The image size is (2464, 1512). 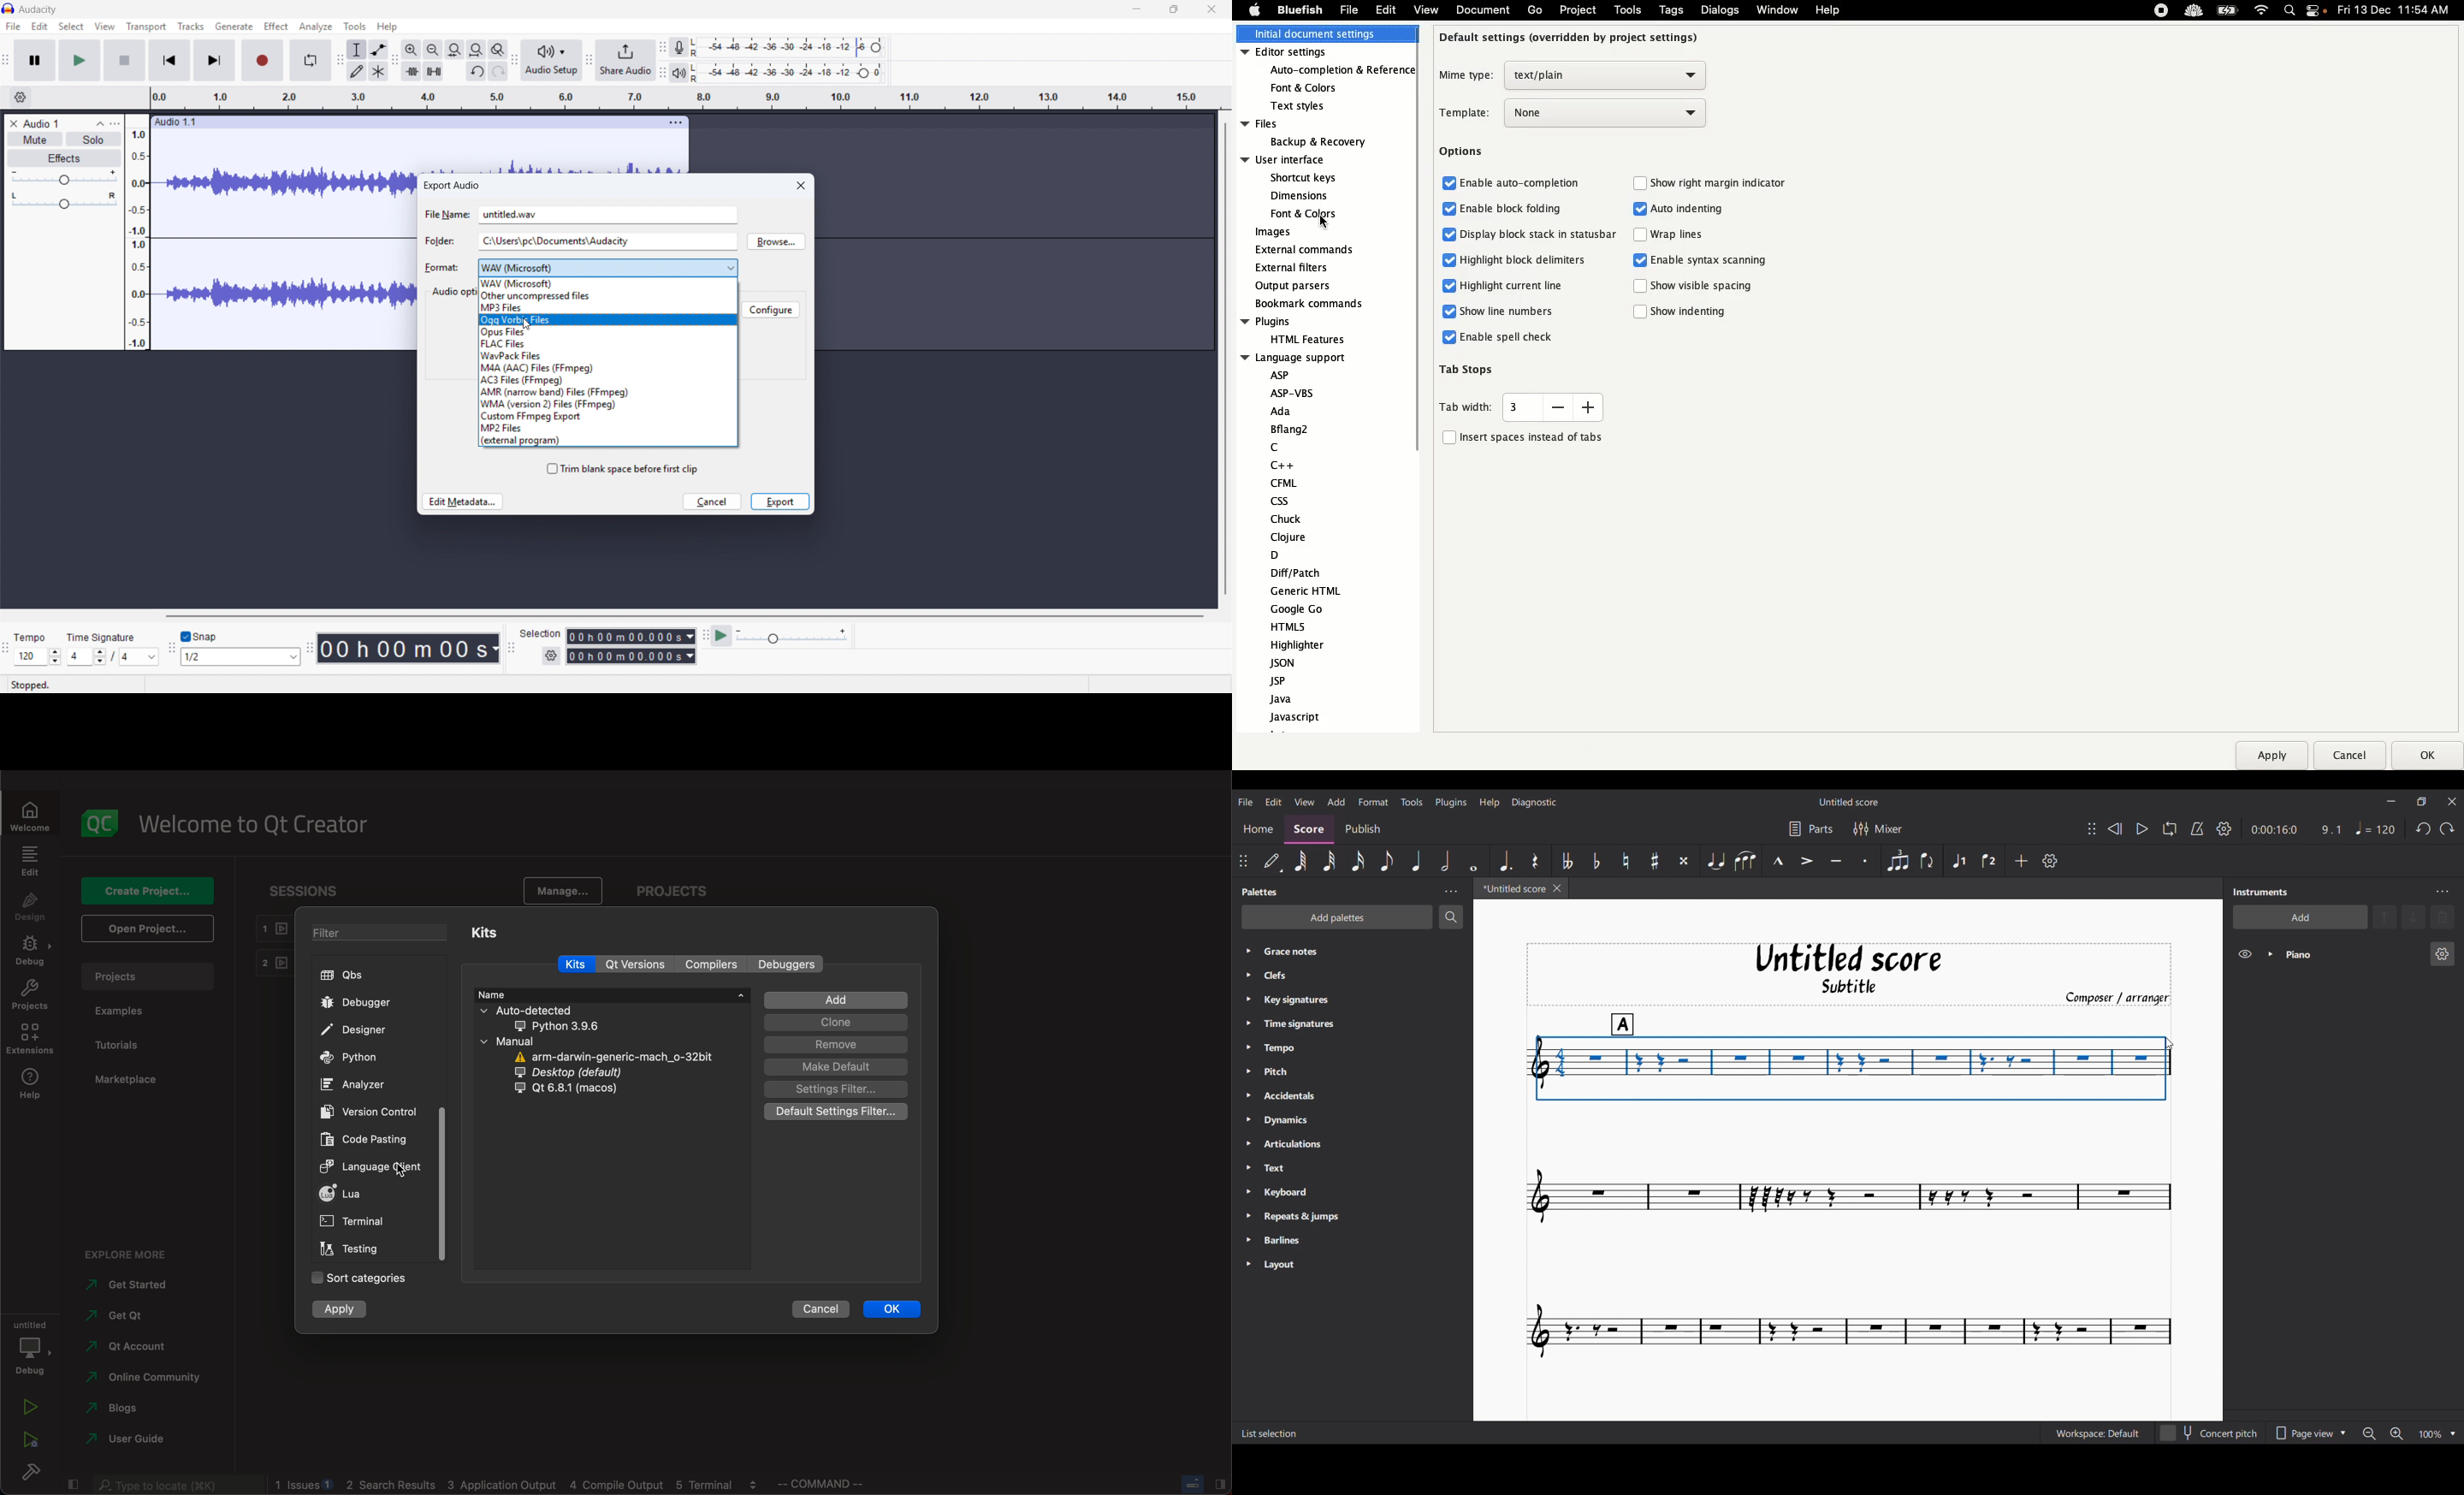 What do you see at coordinates (252, 825) in the screenshot?
I see `welcome` at bounding box center [252, 825].